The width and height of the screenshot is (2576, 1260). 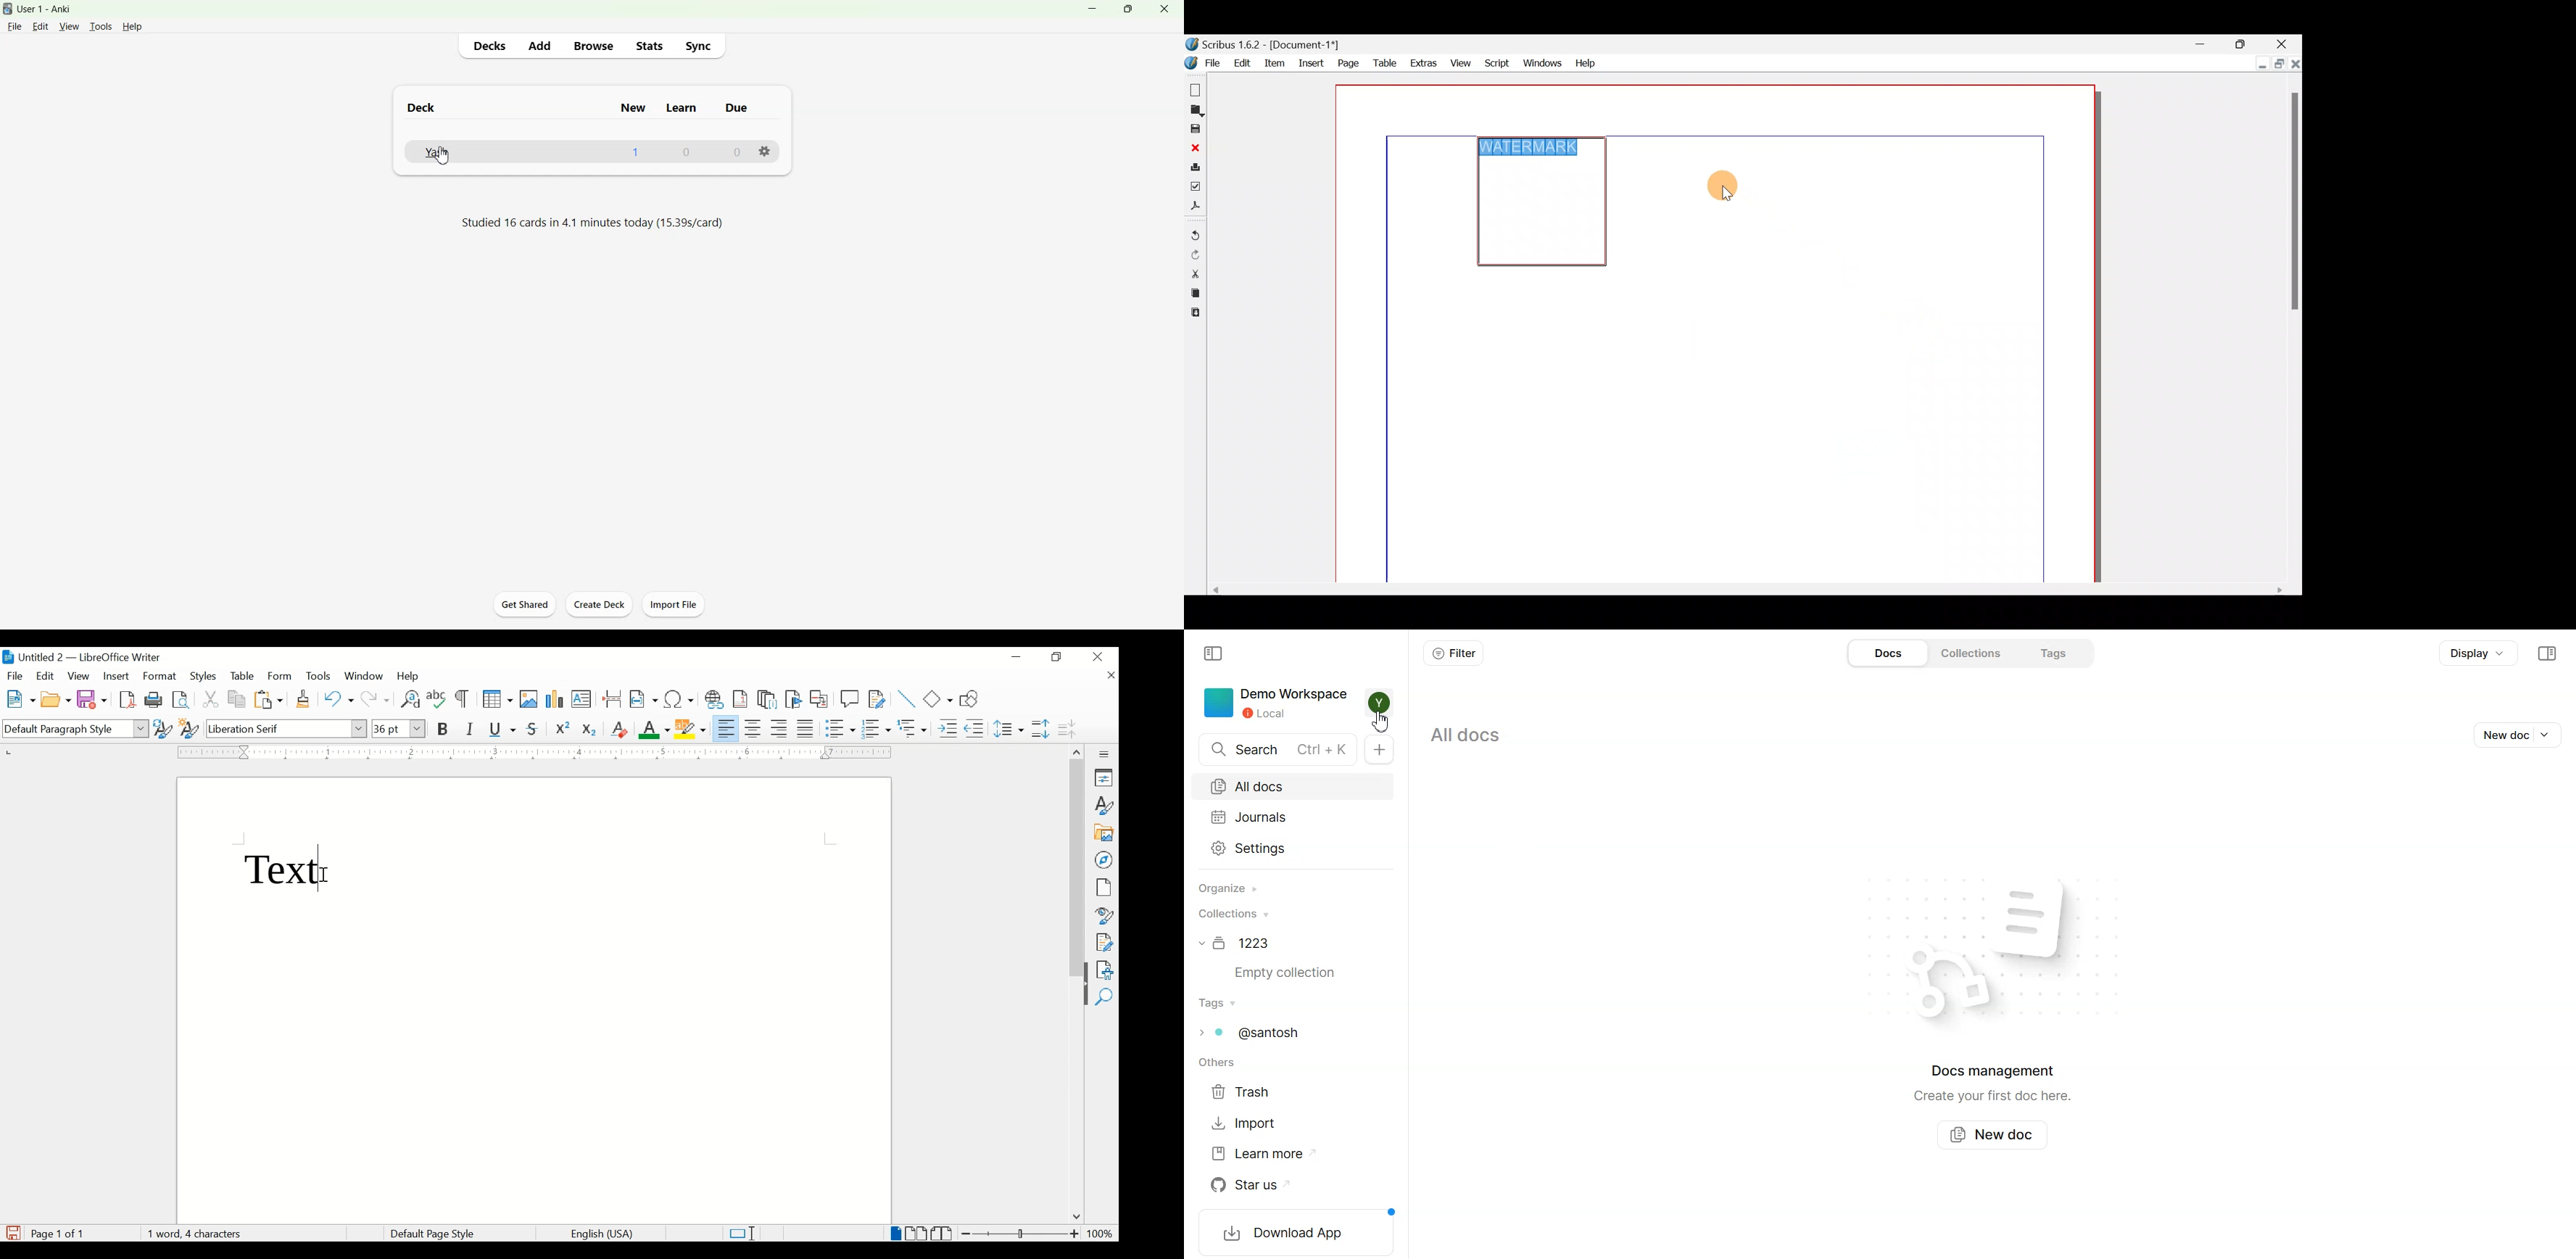 I want to click on Scroll bar, so click(x=2295, y=330).